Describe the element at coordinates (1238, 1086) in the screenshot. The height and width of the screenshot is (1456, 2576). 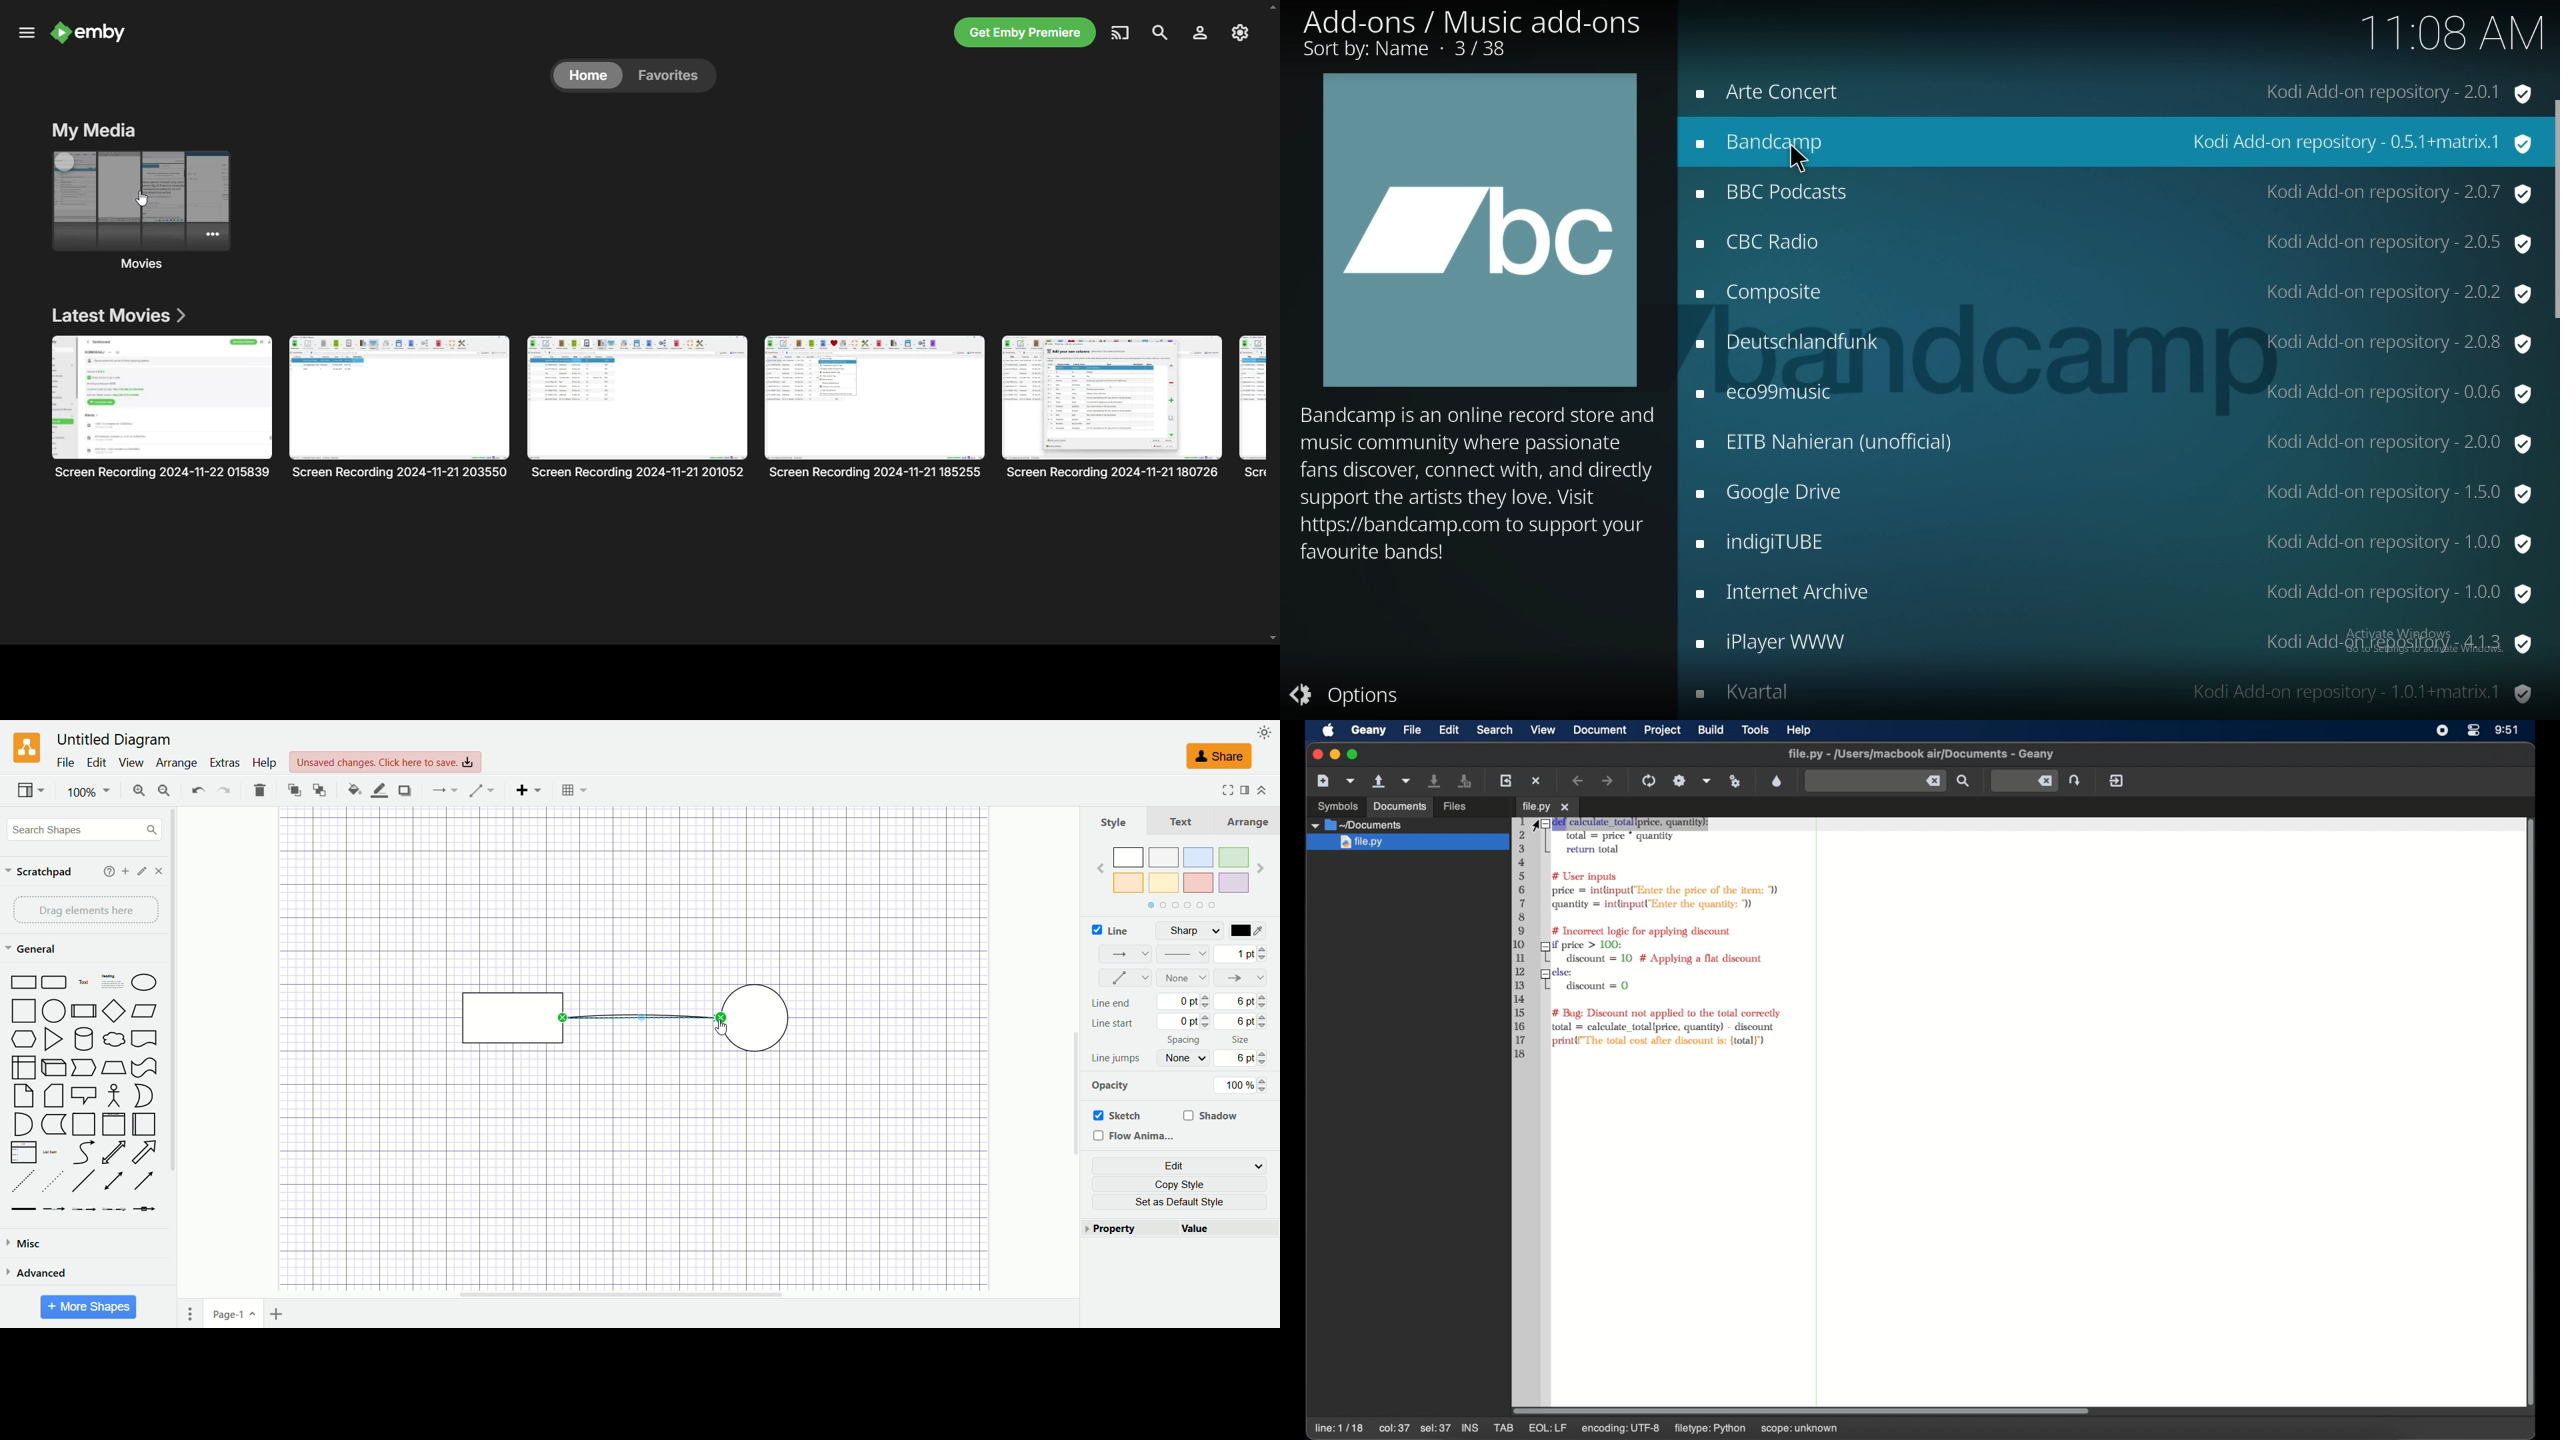
I see `100%` at that location.